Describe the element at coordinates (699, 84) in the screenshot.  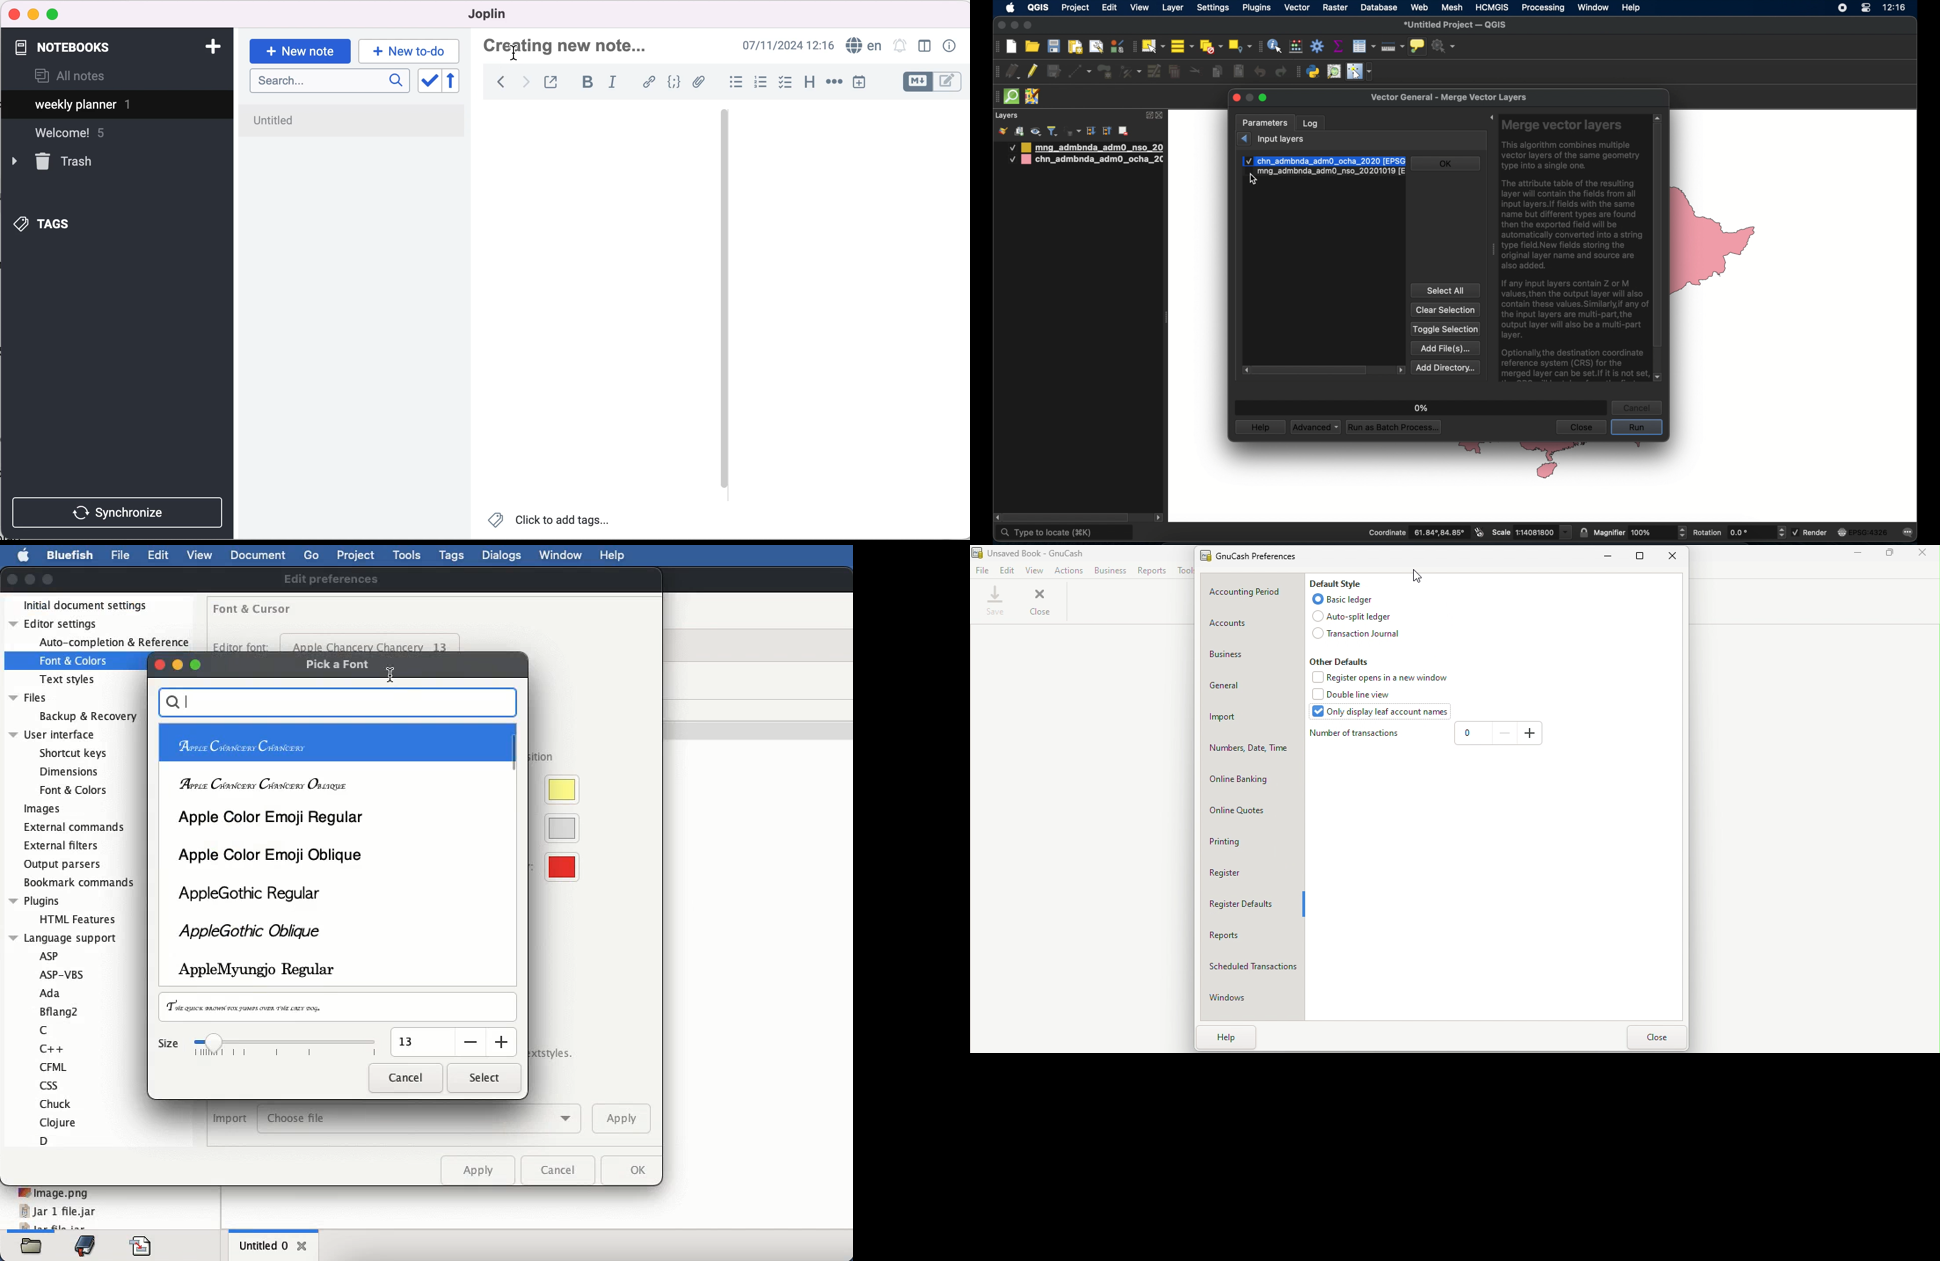
I see `add file` at that location.